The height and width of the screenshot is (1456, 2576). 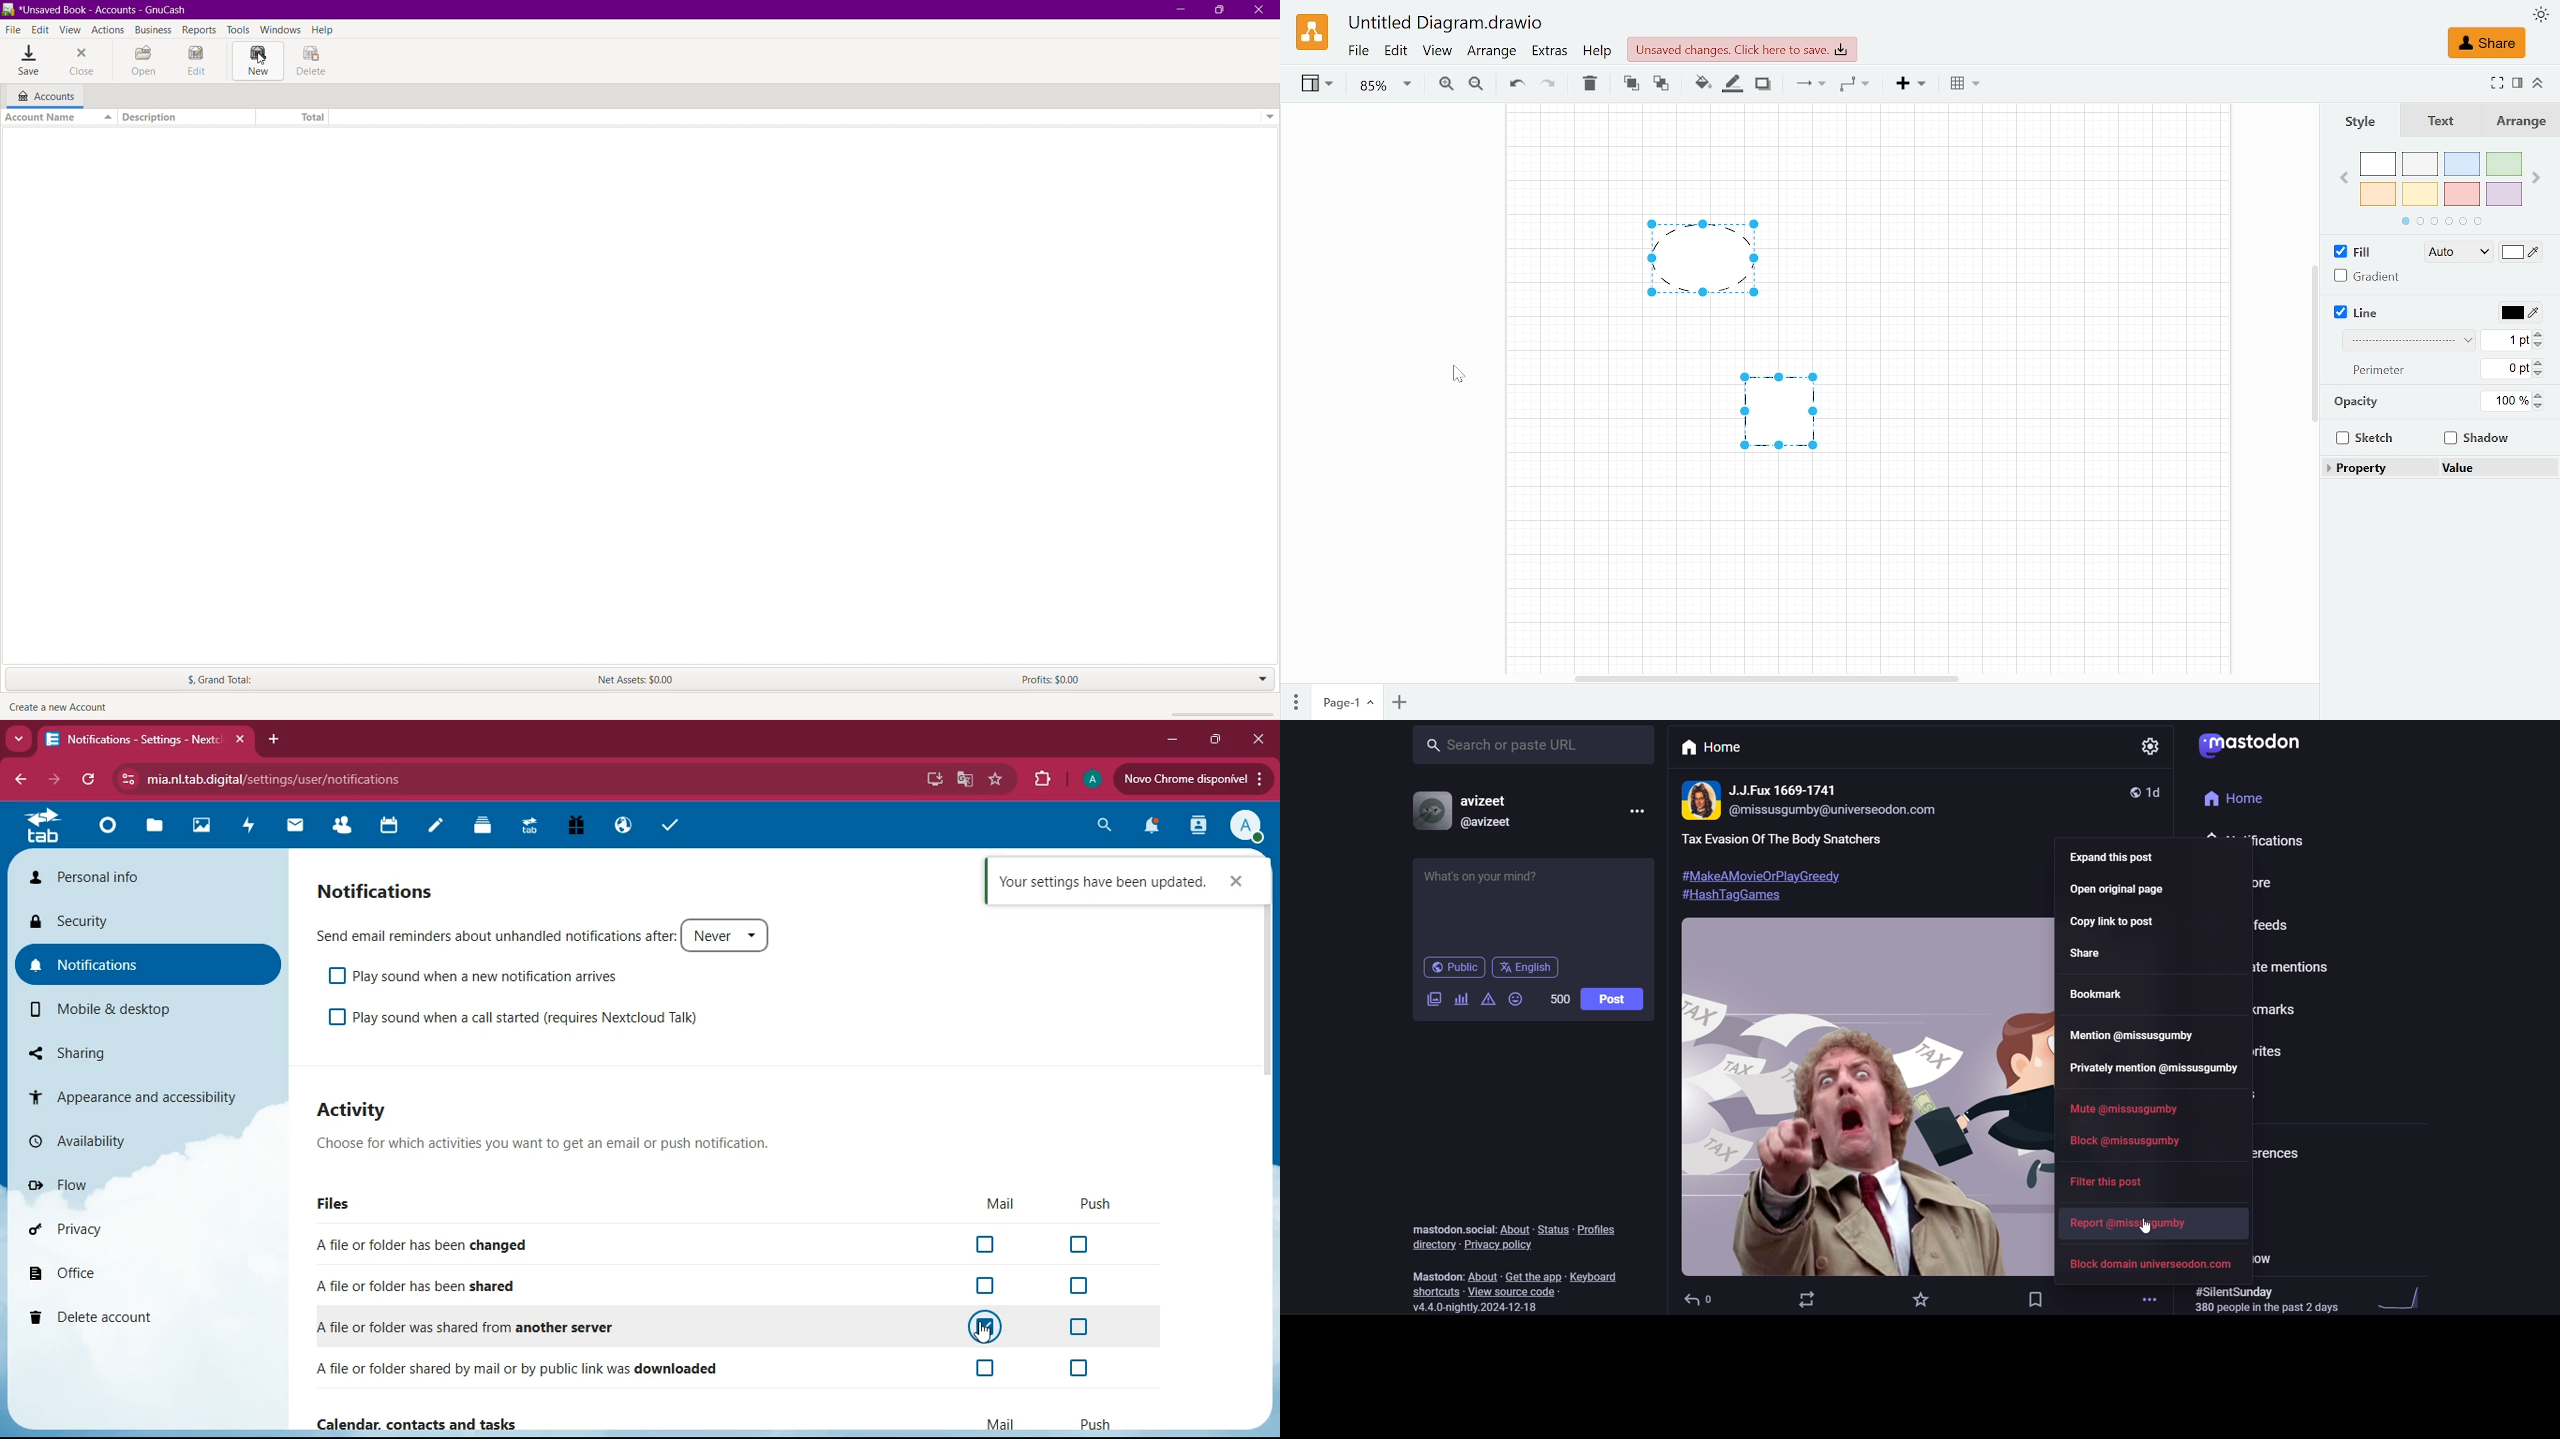 I want to click on security, so click(x=140, y=923).